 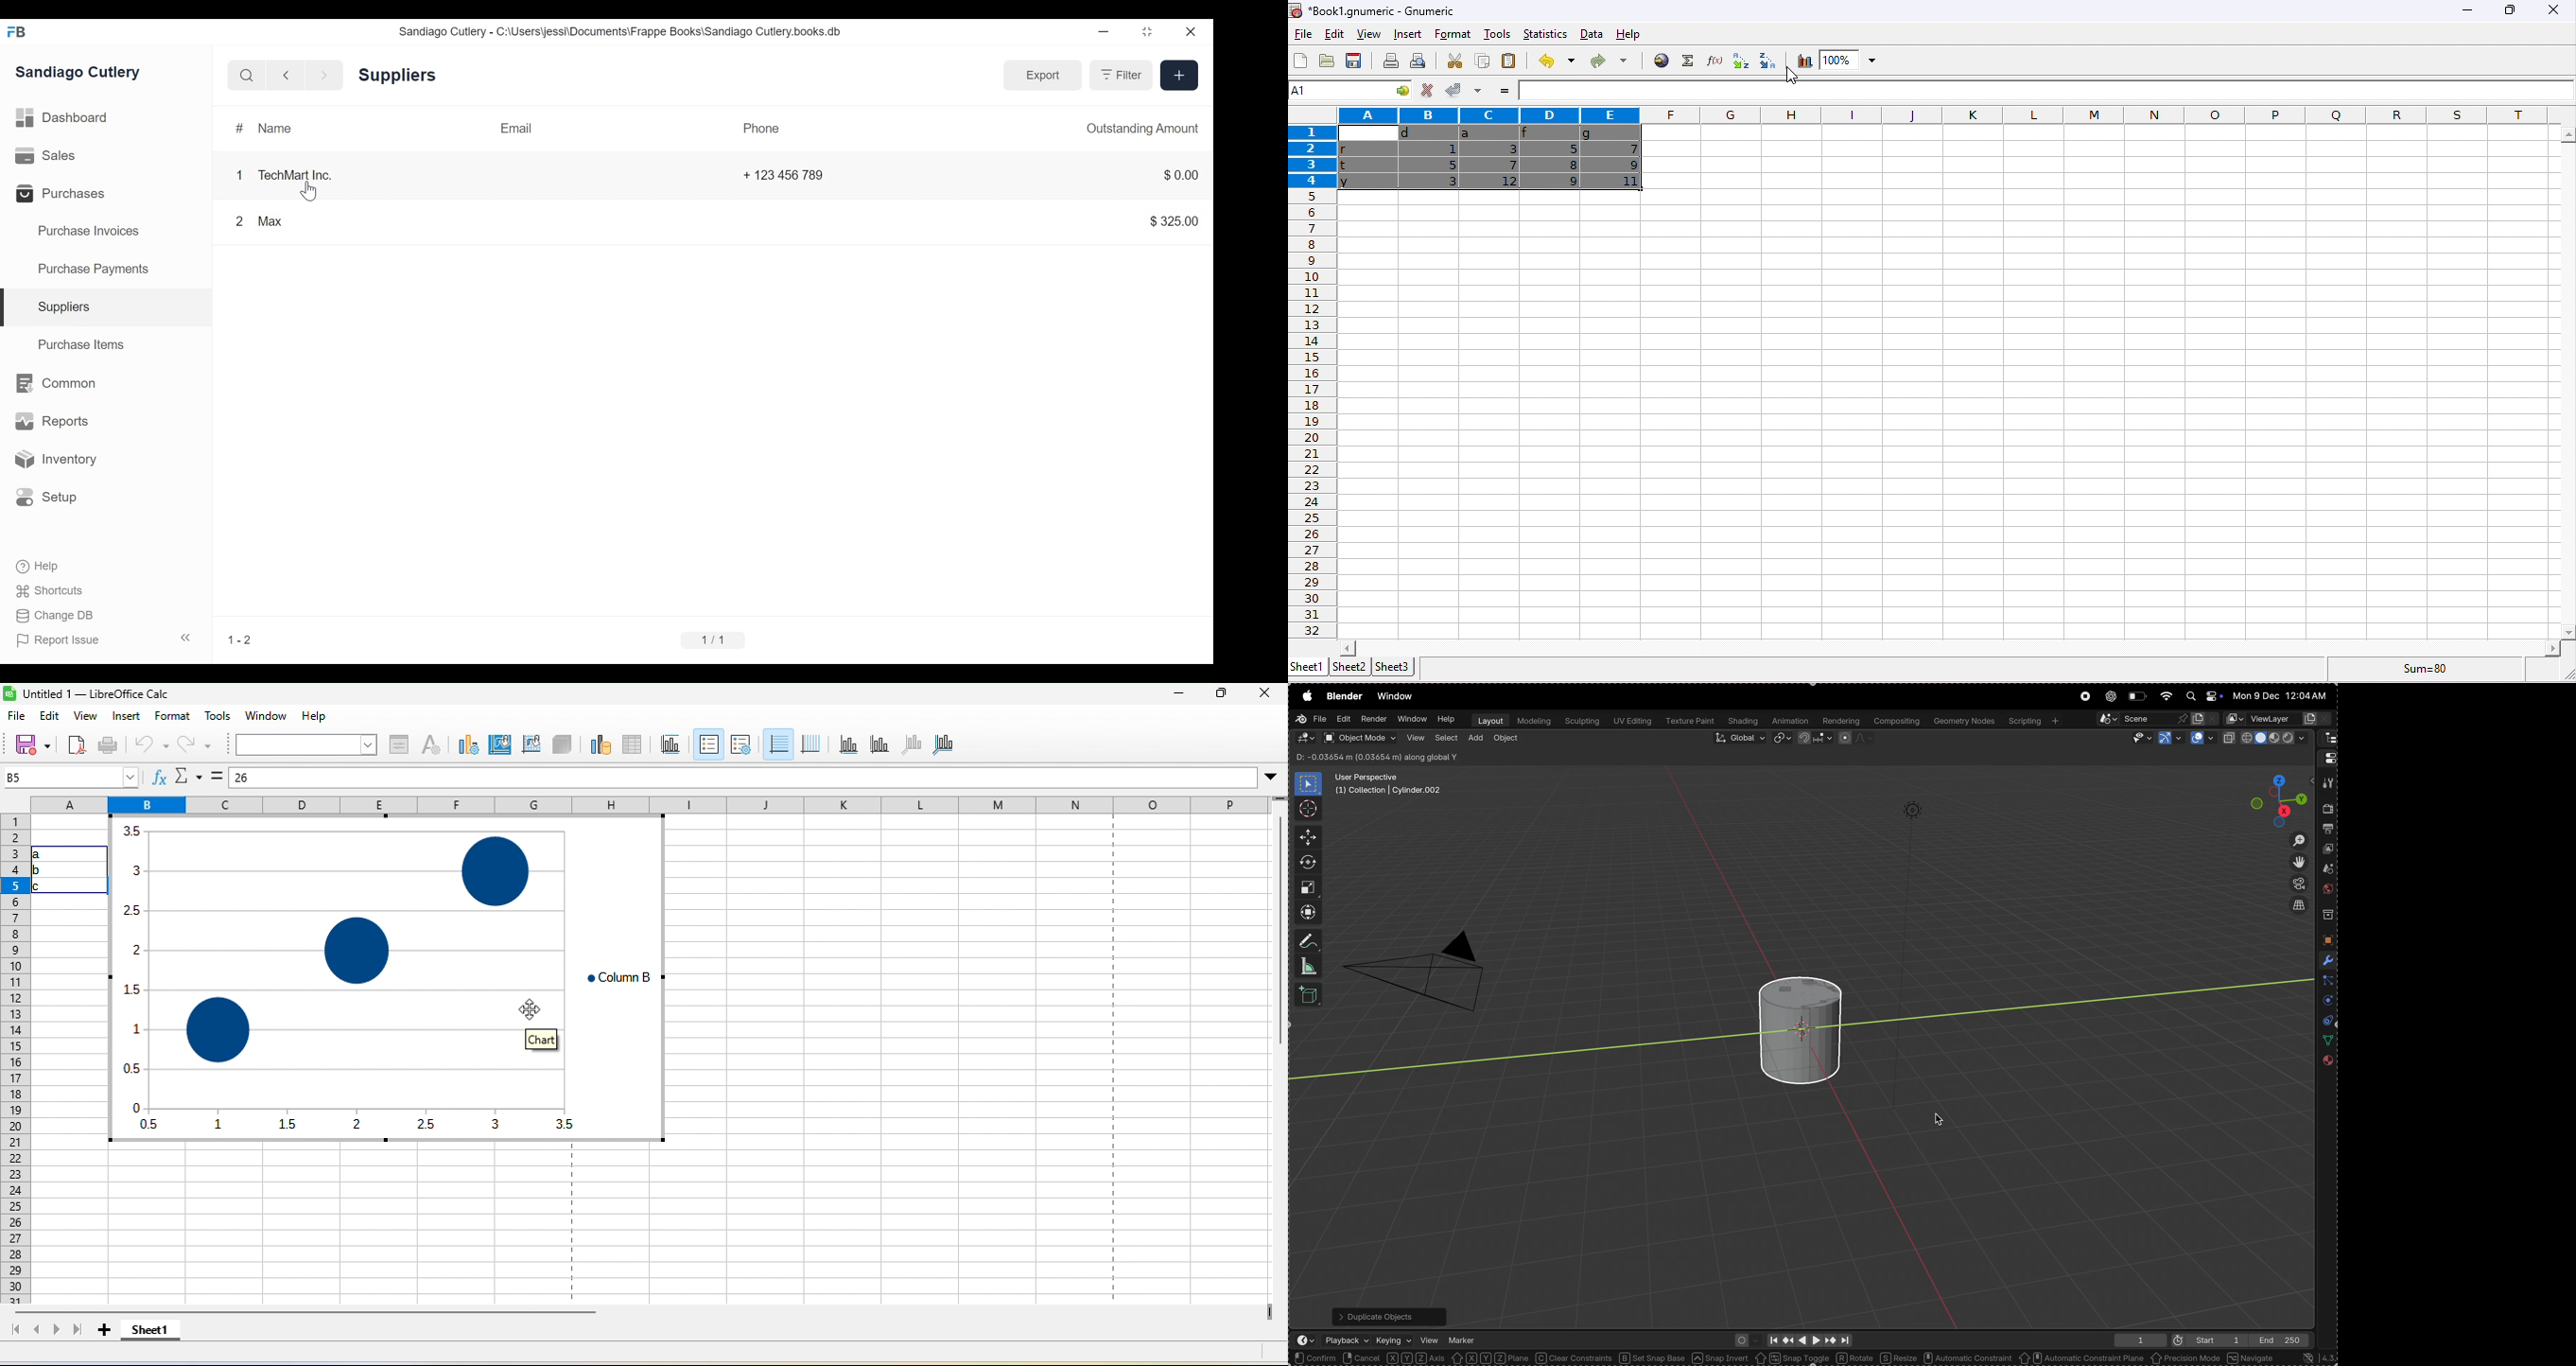 I want to click on chart, so click(x=1801, y=61).